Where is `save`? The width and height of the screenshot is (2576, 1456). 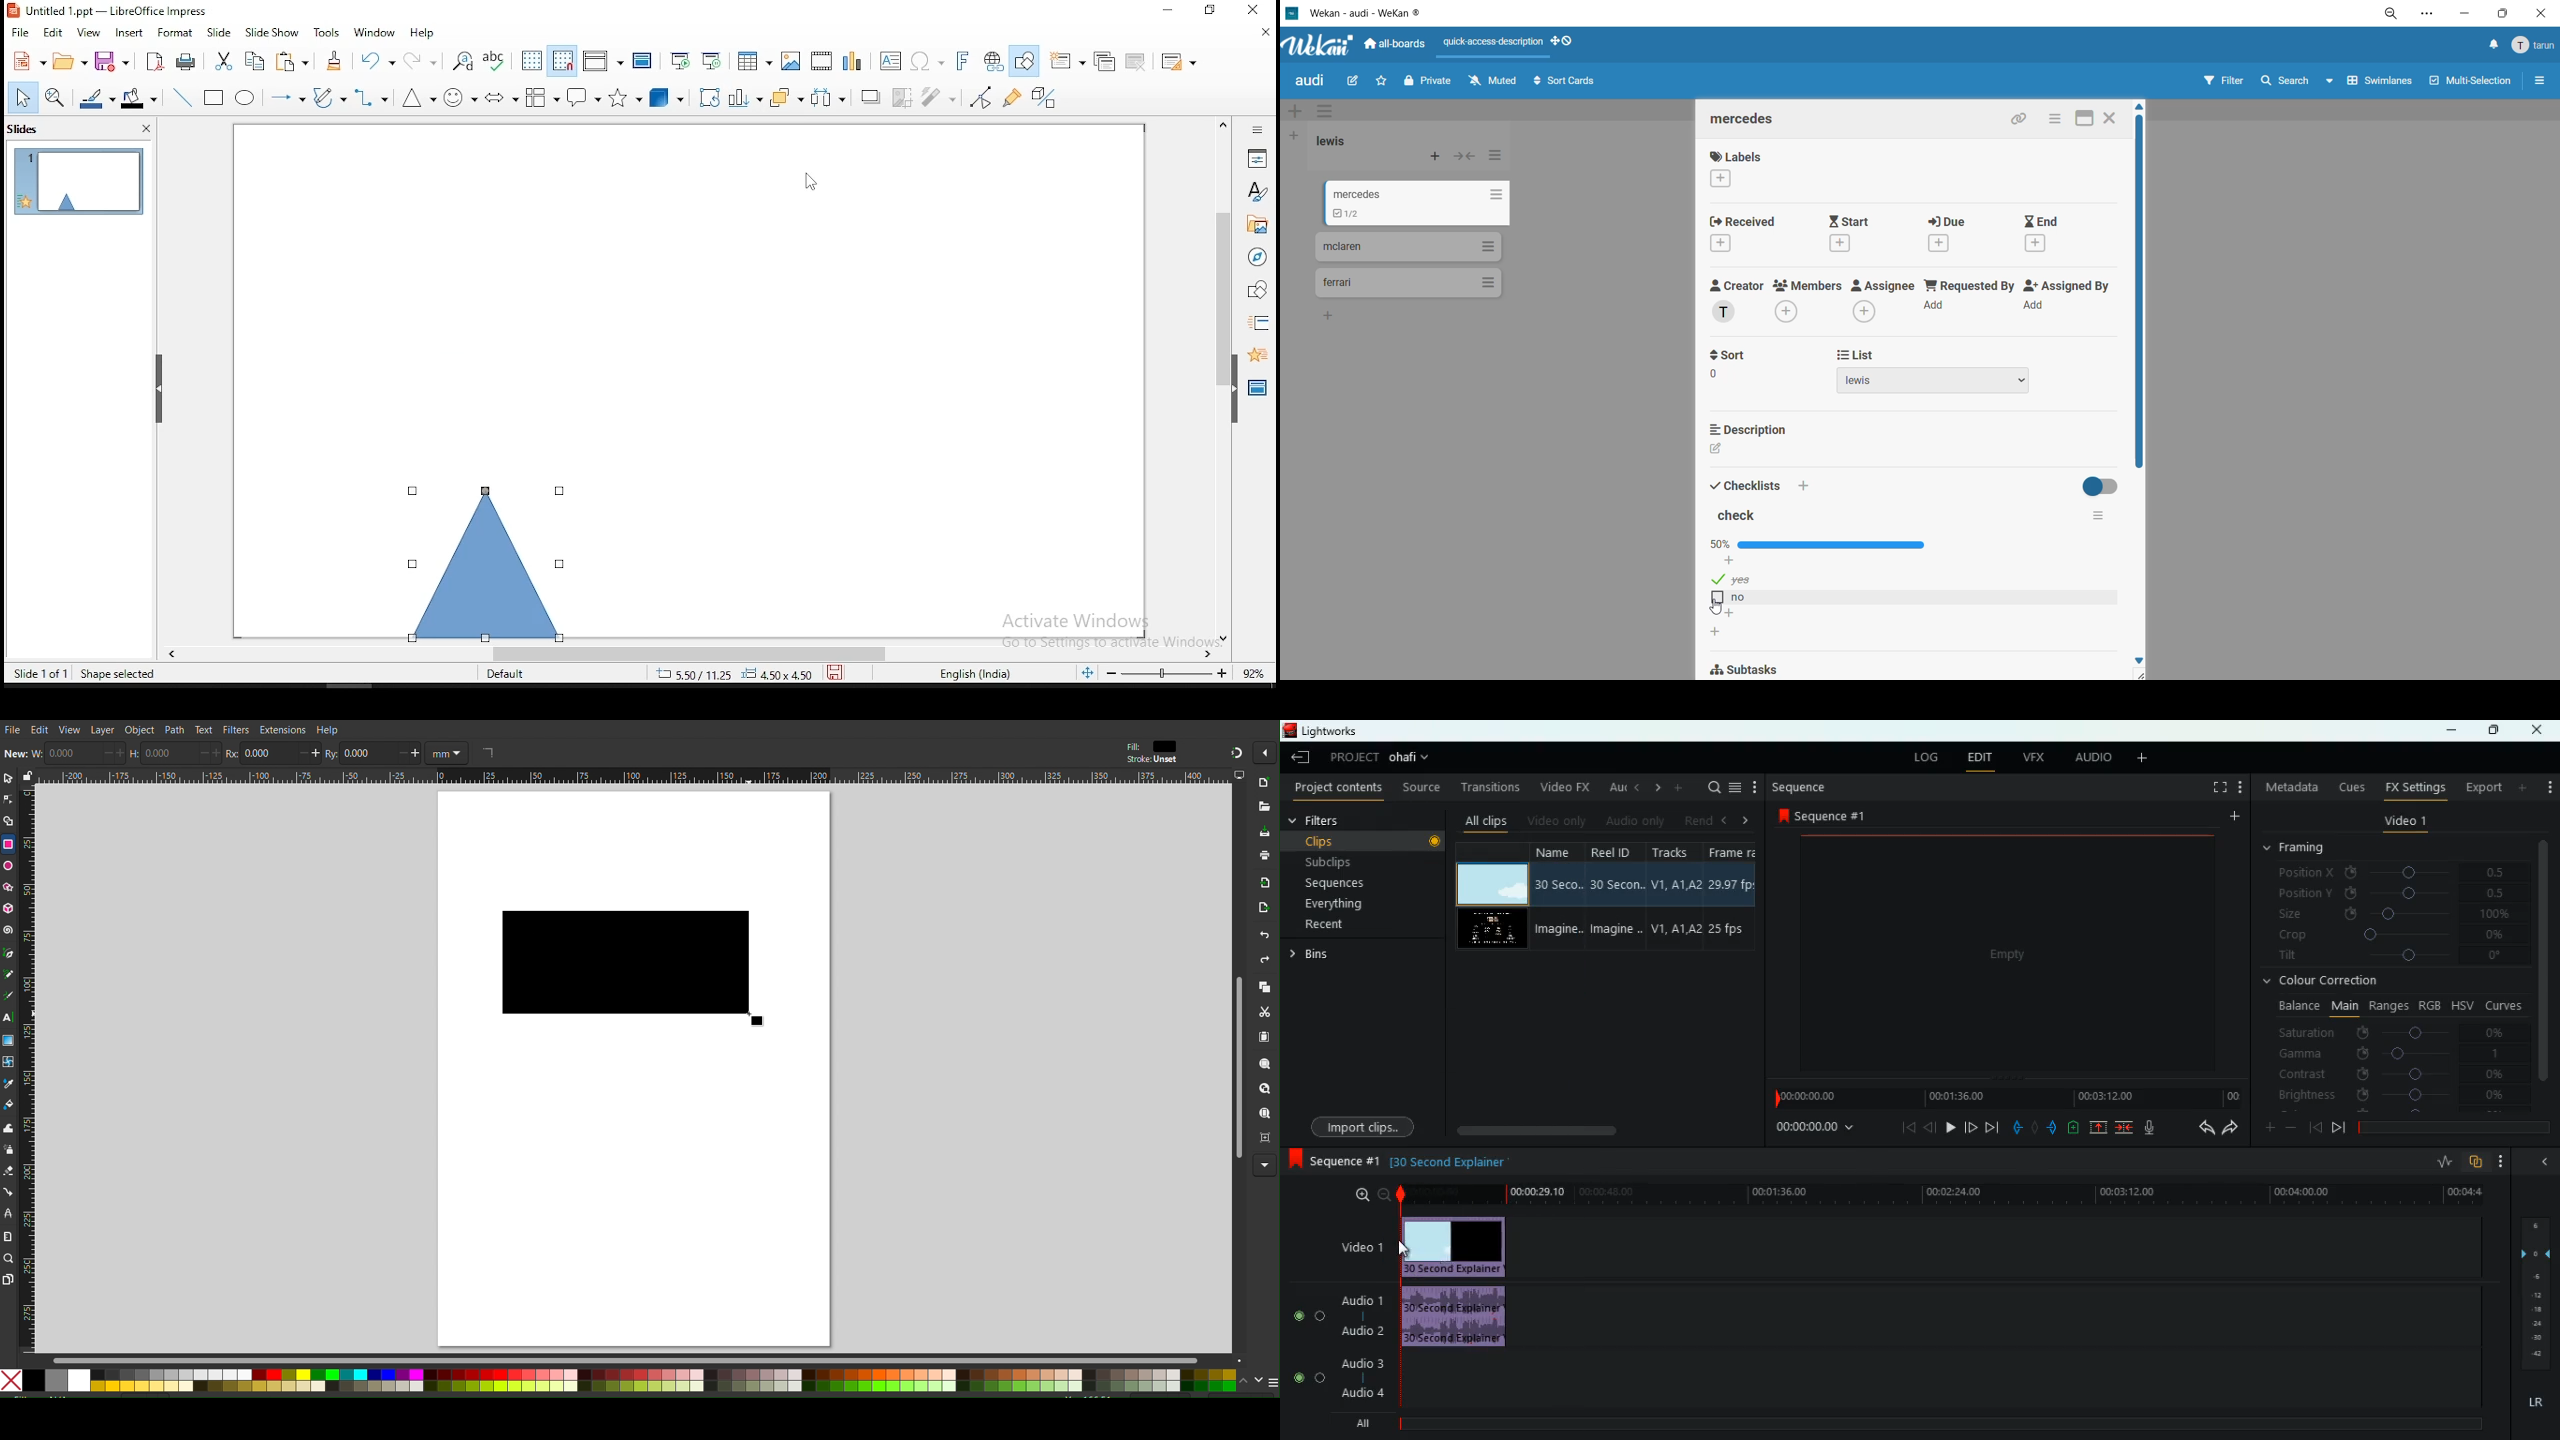
save is located at coordinates (835, 675).